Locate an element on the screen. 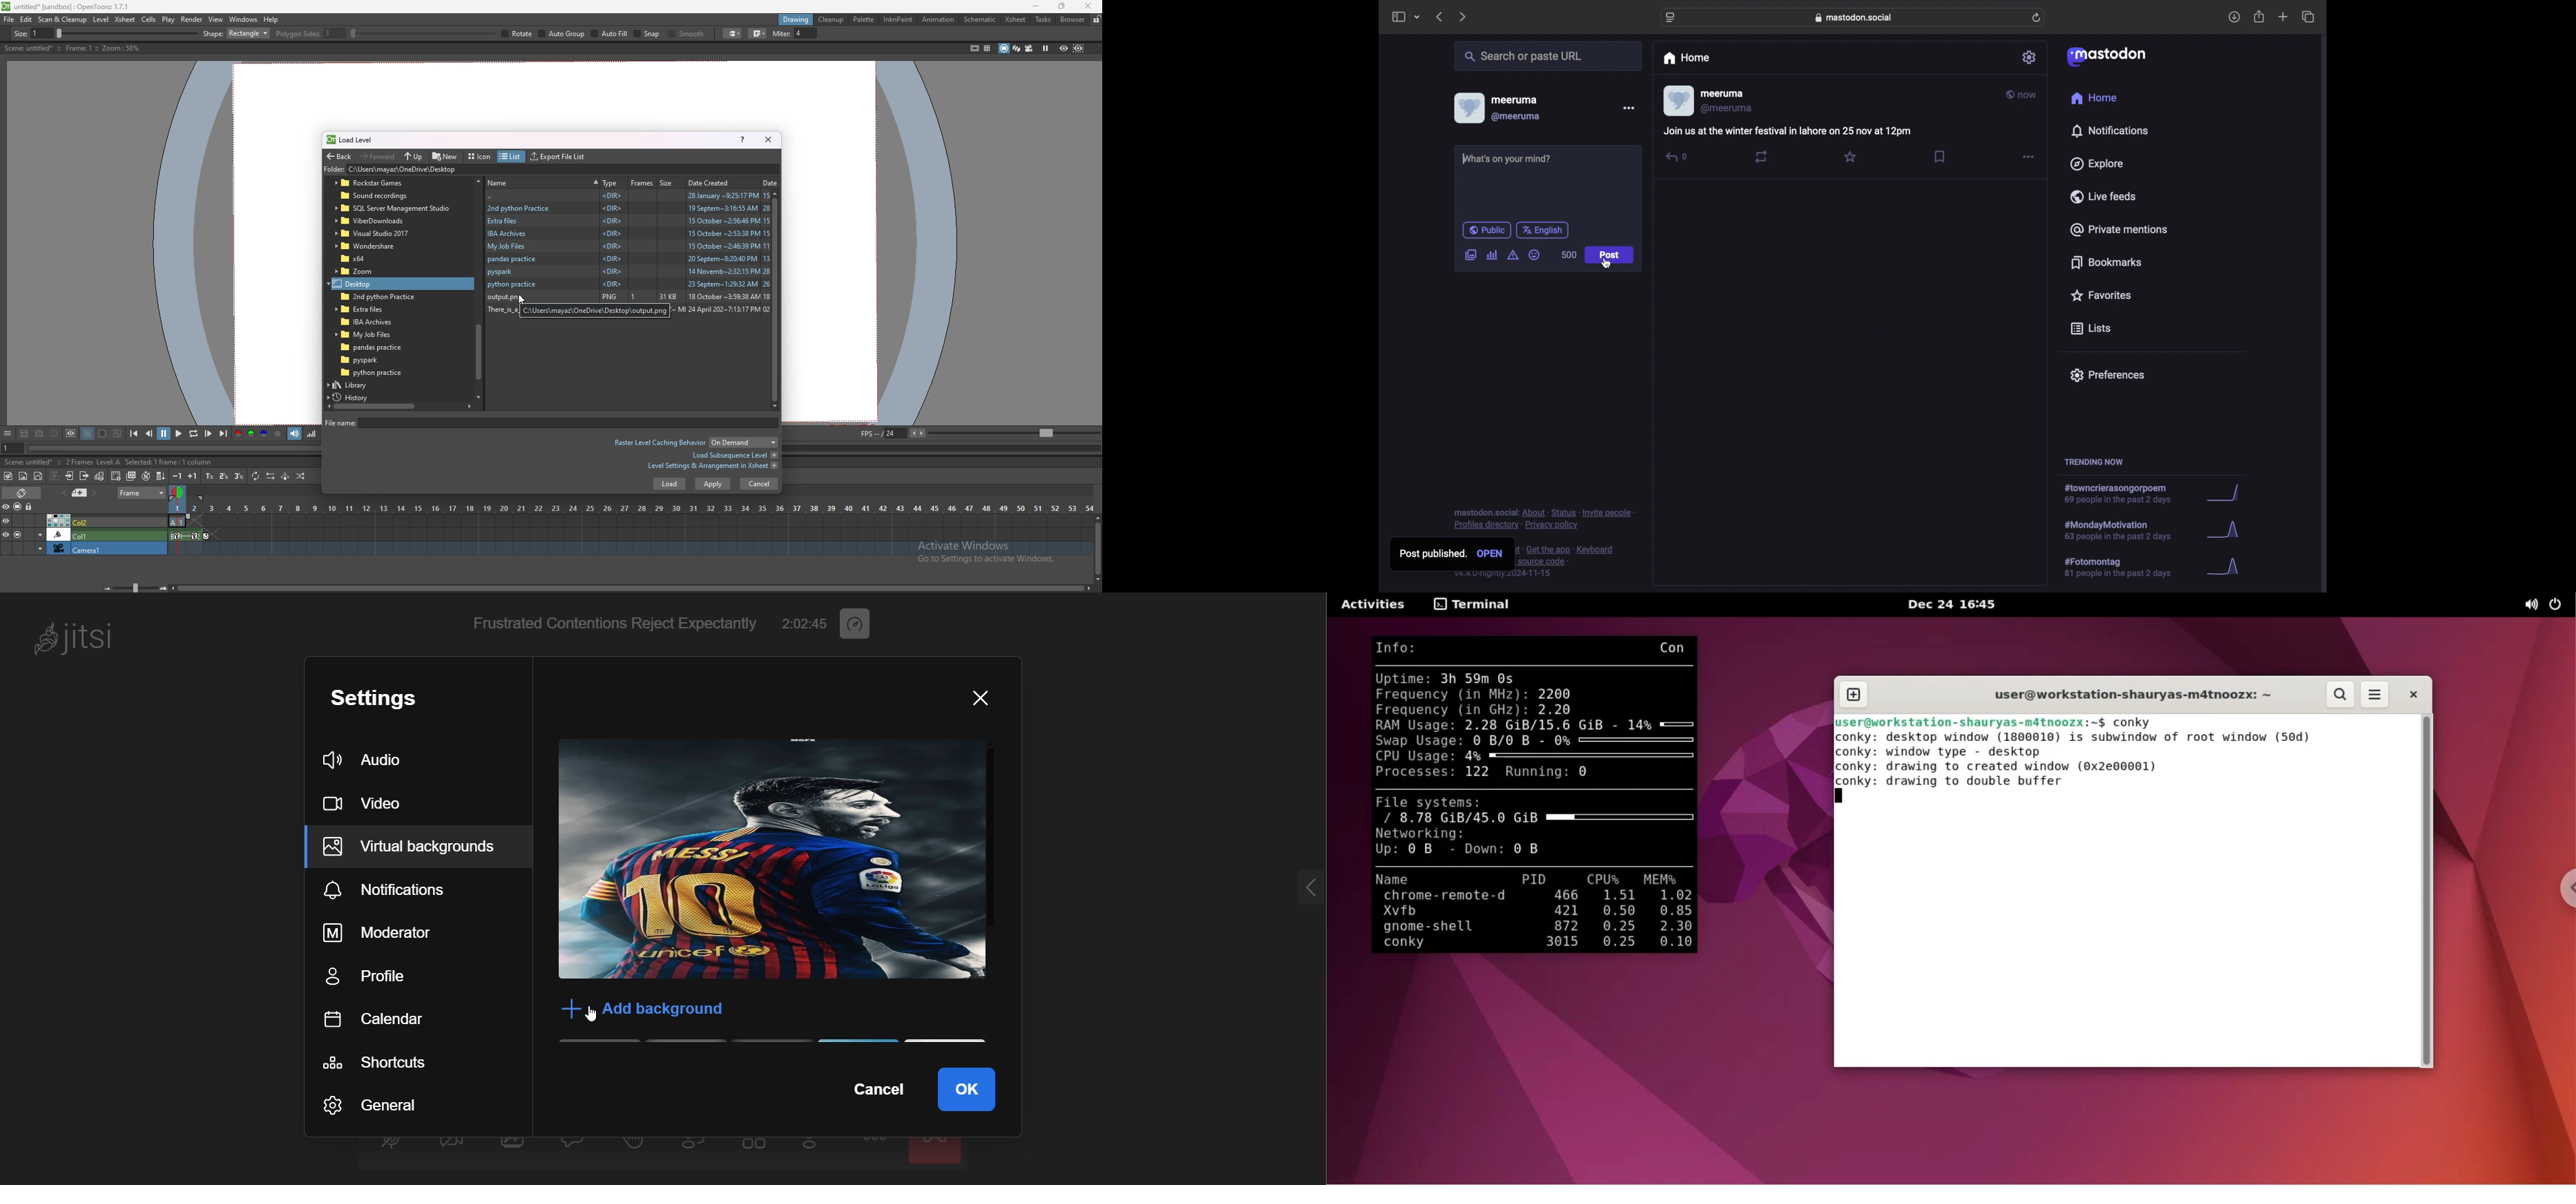 This screenshot has width=2576, height=1204. camera stand view is located at coordinates (1003, 48).